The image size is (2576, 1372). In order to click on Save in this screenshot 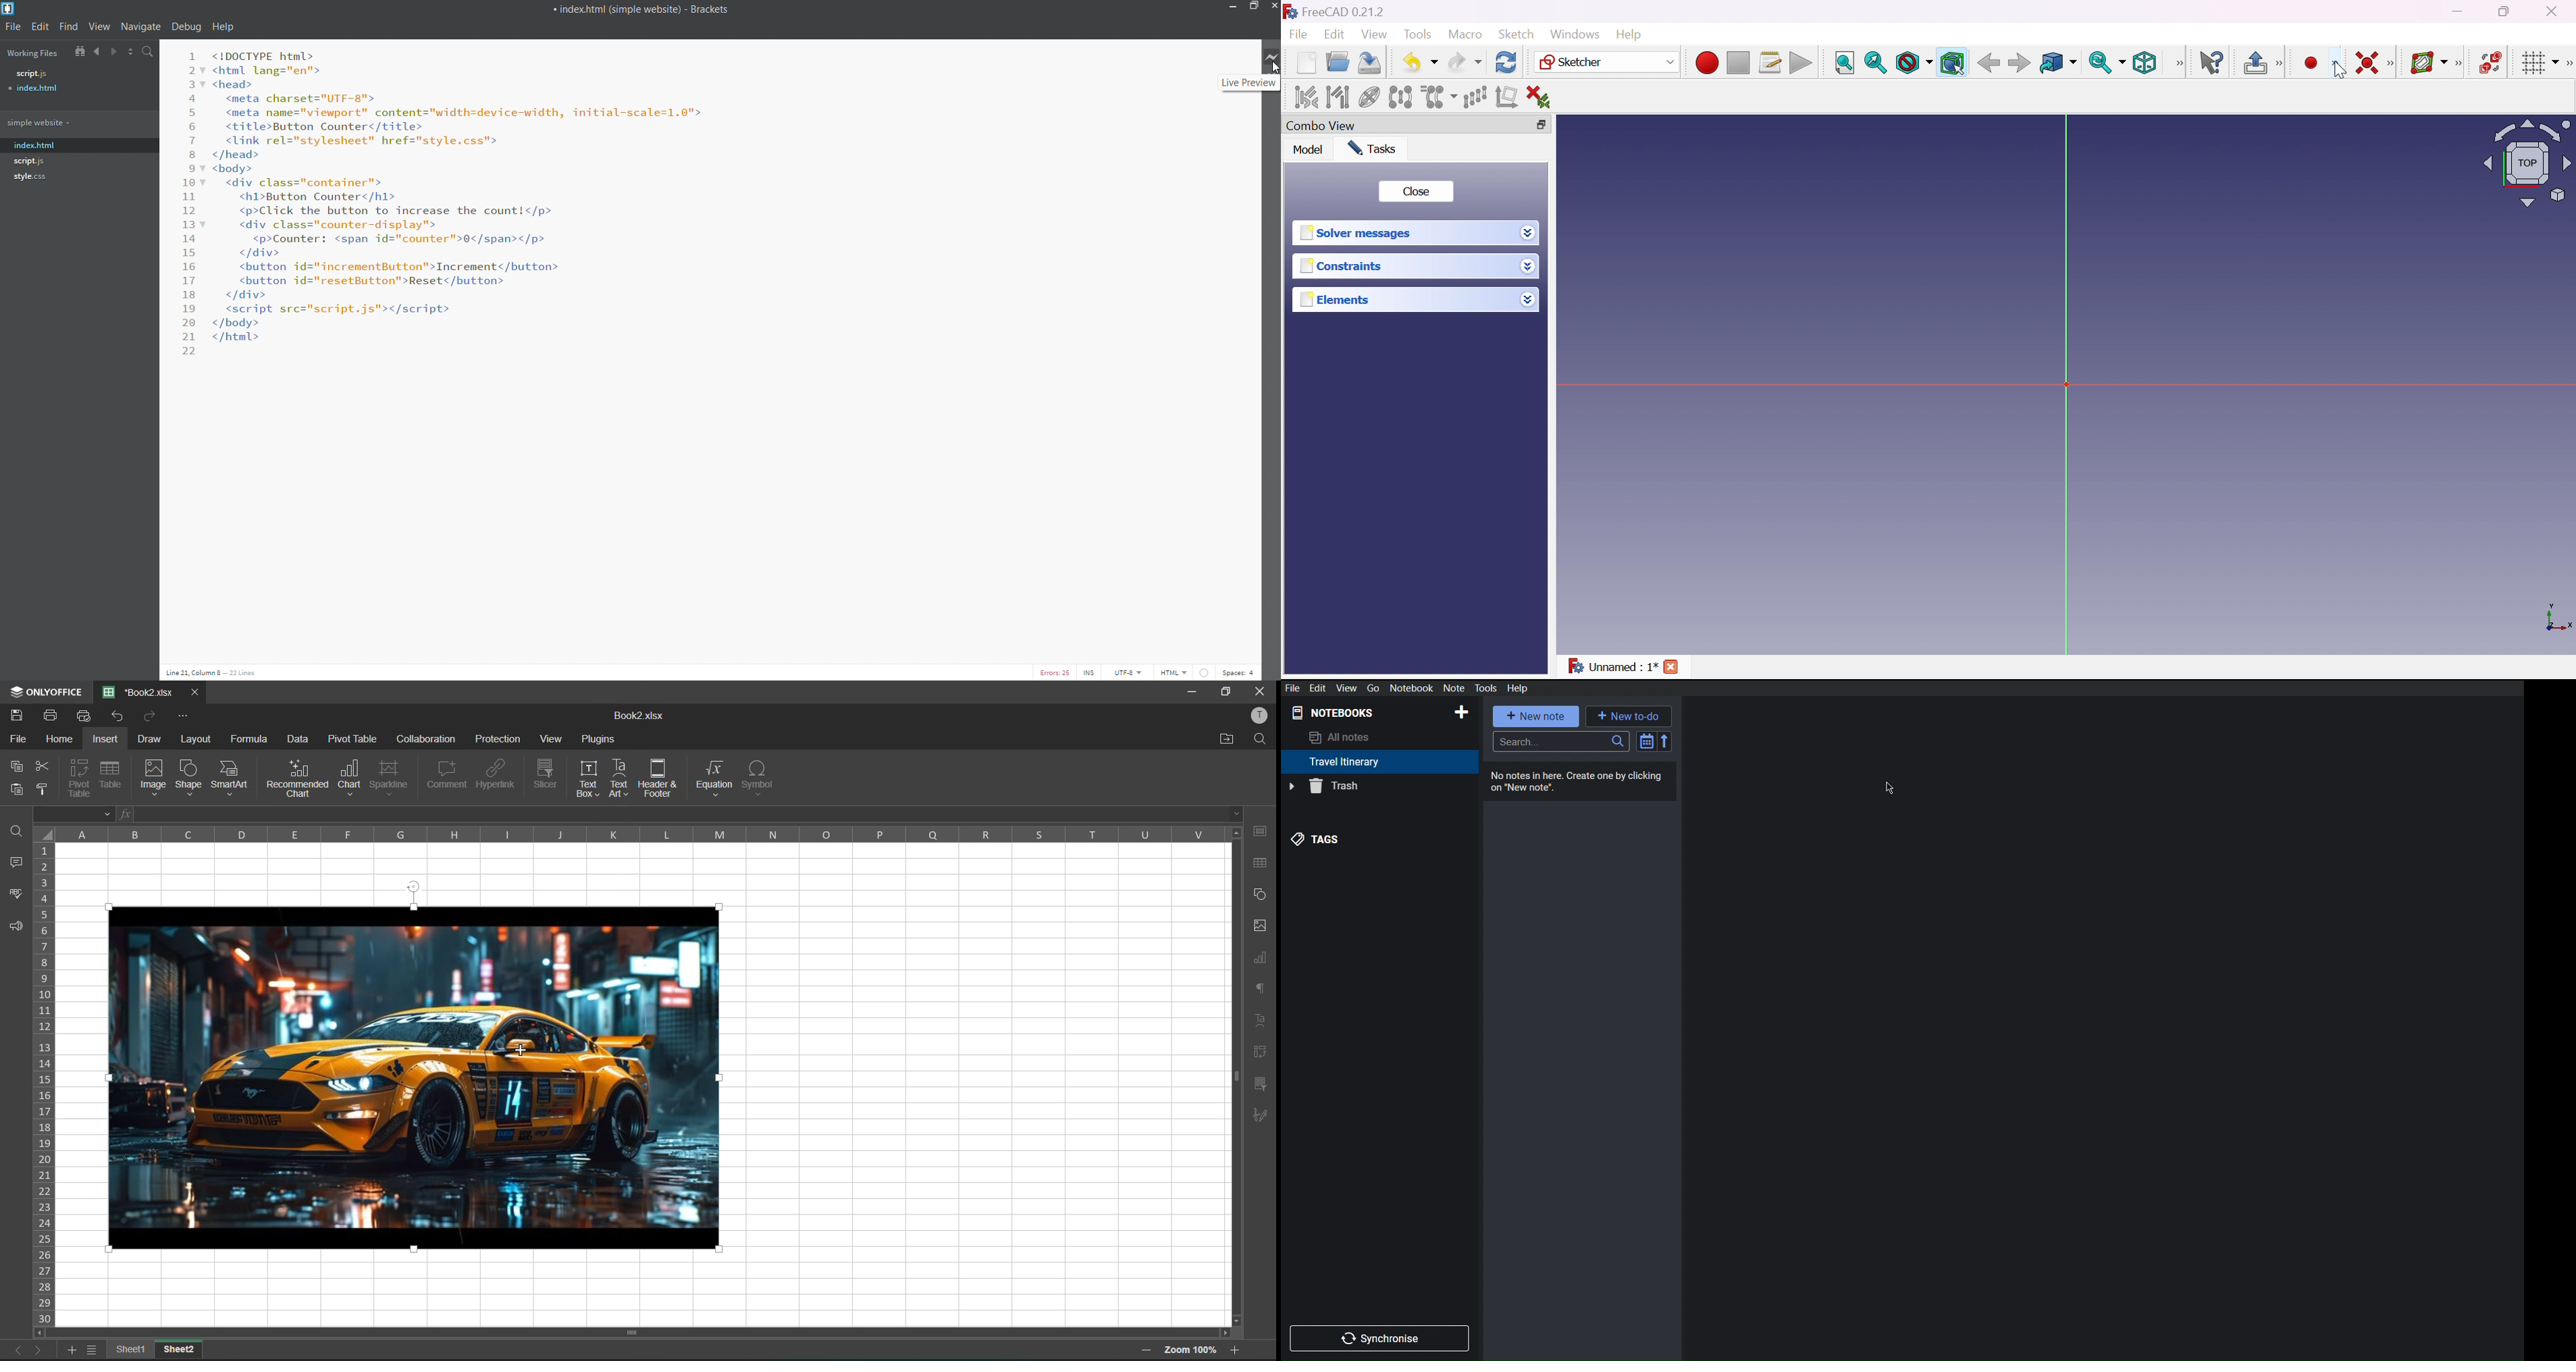, I will do `click(1368, 62)`.